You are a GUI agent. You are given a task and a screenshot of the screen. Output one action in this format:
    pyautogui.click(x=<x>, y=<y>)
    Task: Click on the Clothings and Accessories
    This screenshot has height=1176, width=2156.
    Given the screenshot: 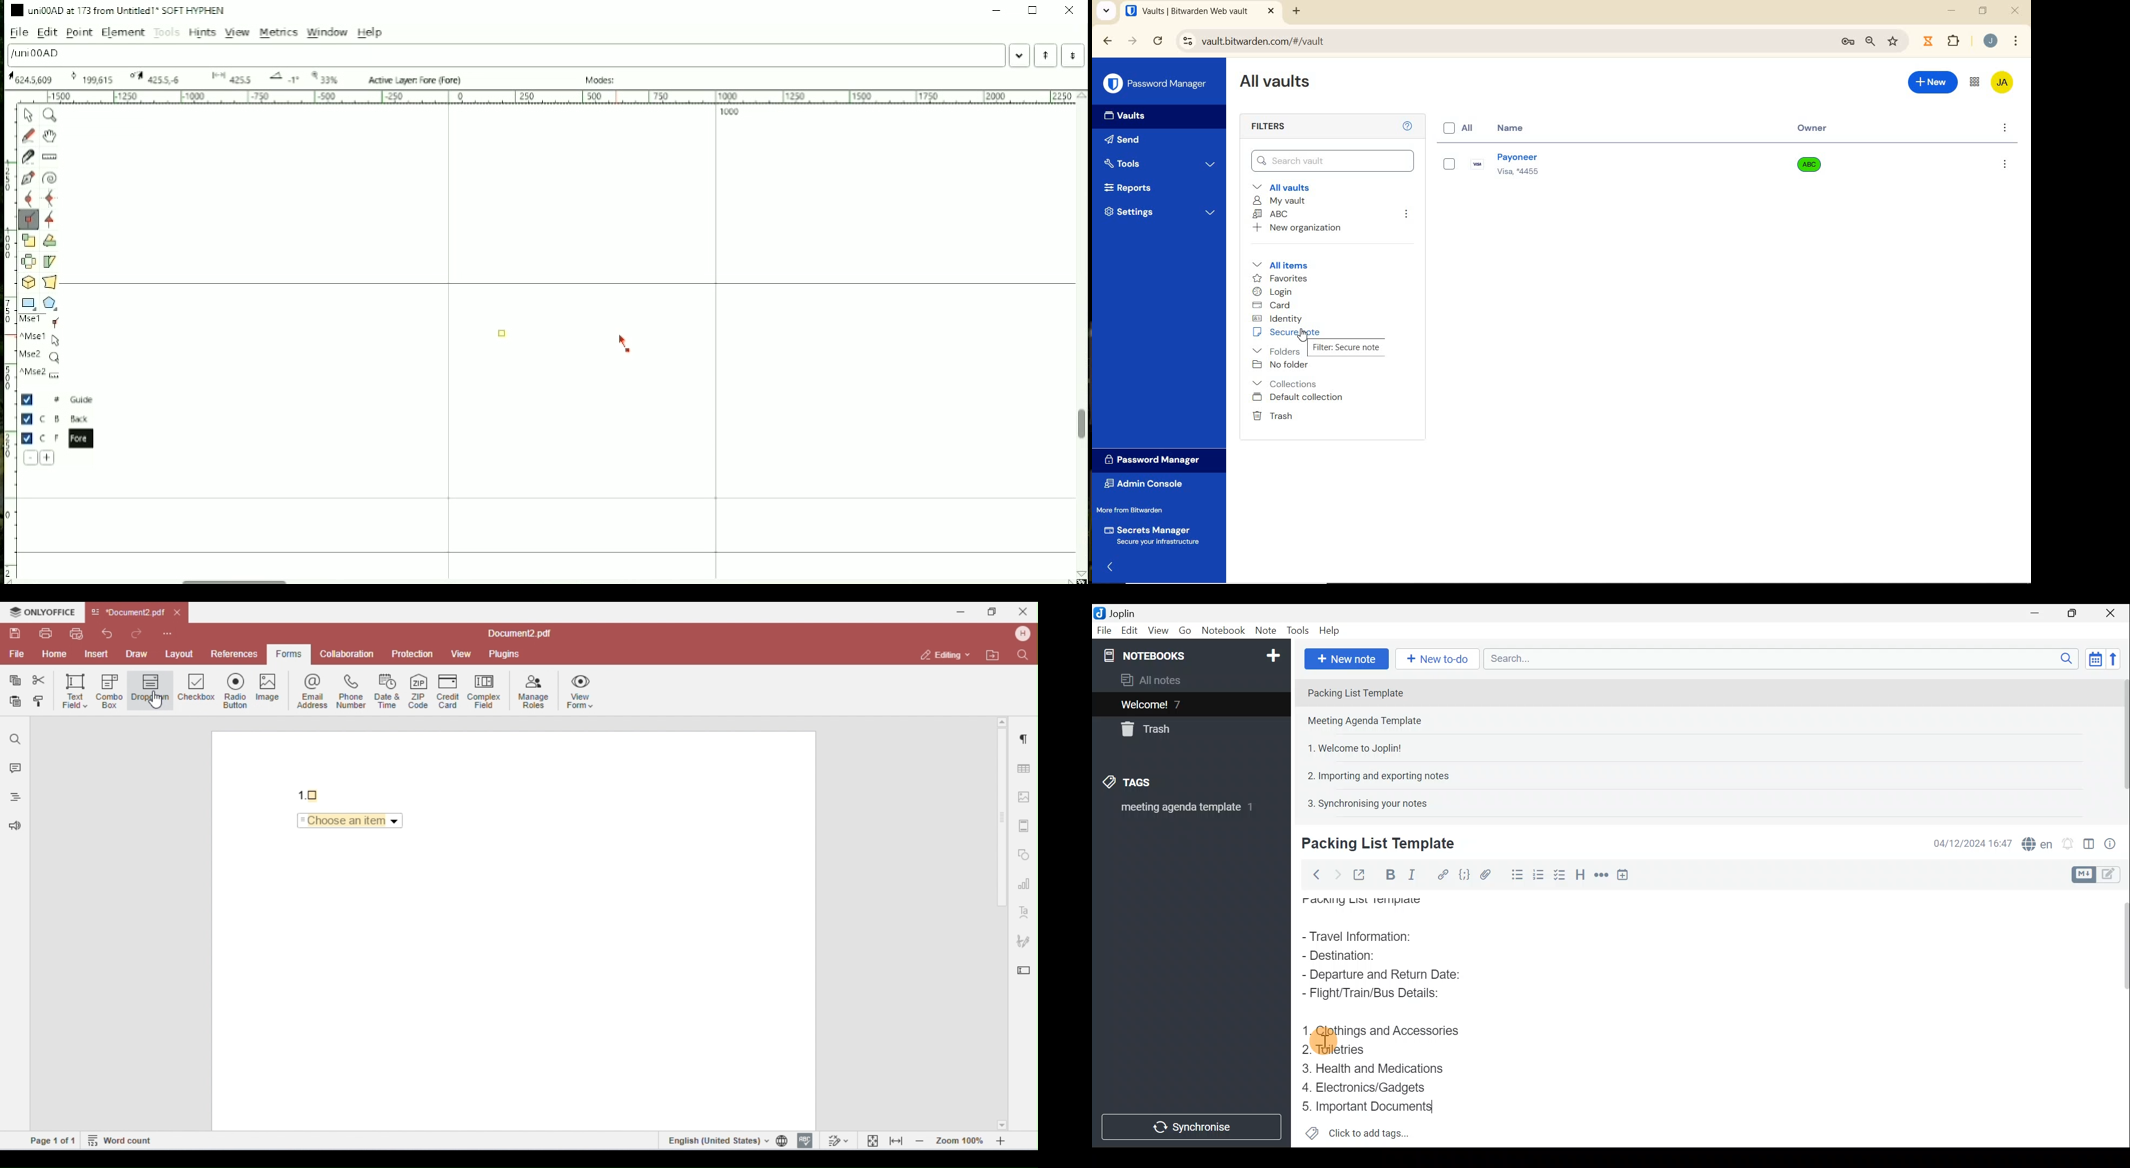 What is the action you would take?
    pyautogui.click(x=1383, y=1032)
    